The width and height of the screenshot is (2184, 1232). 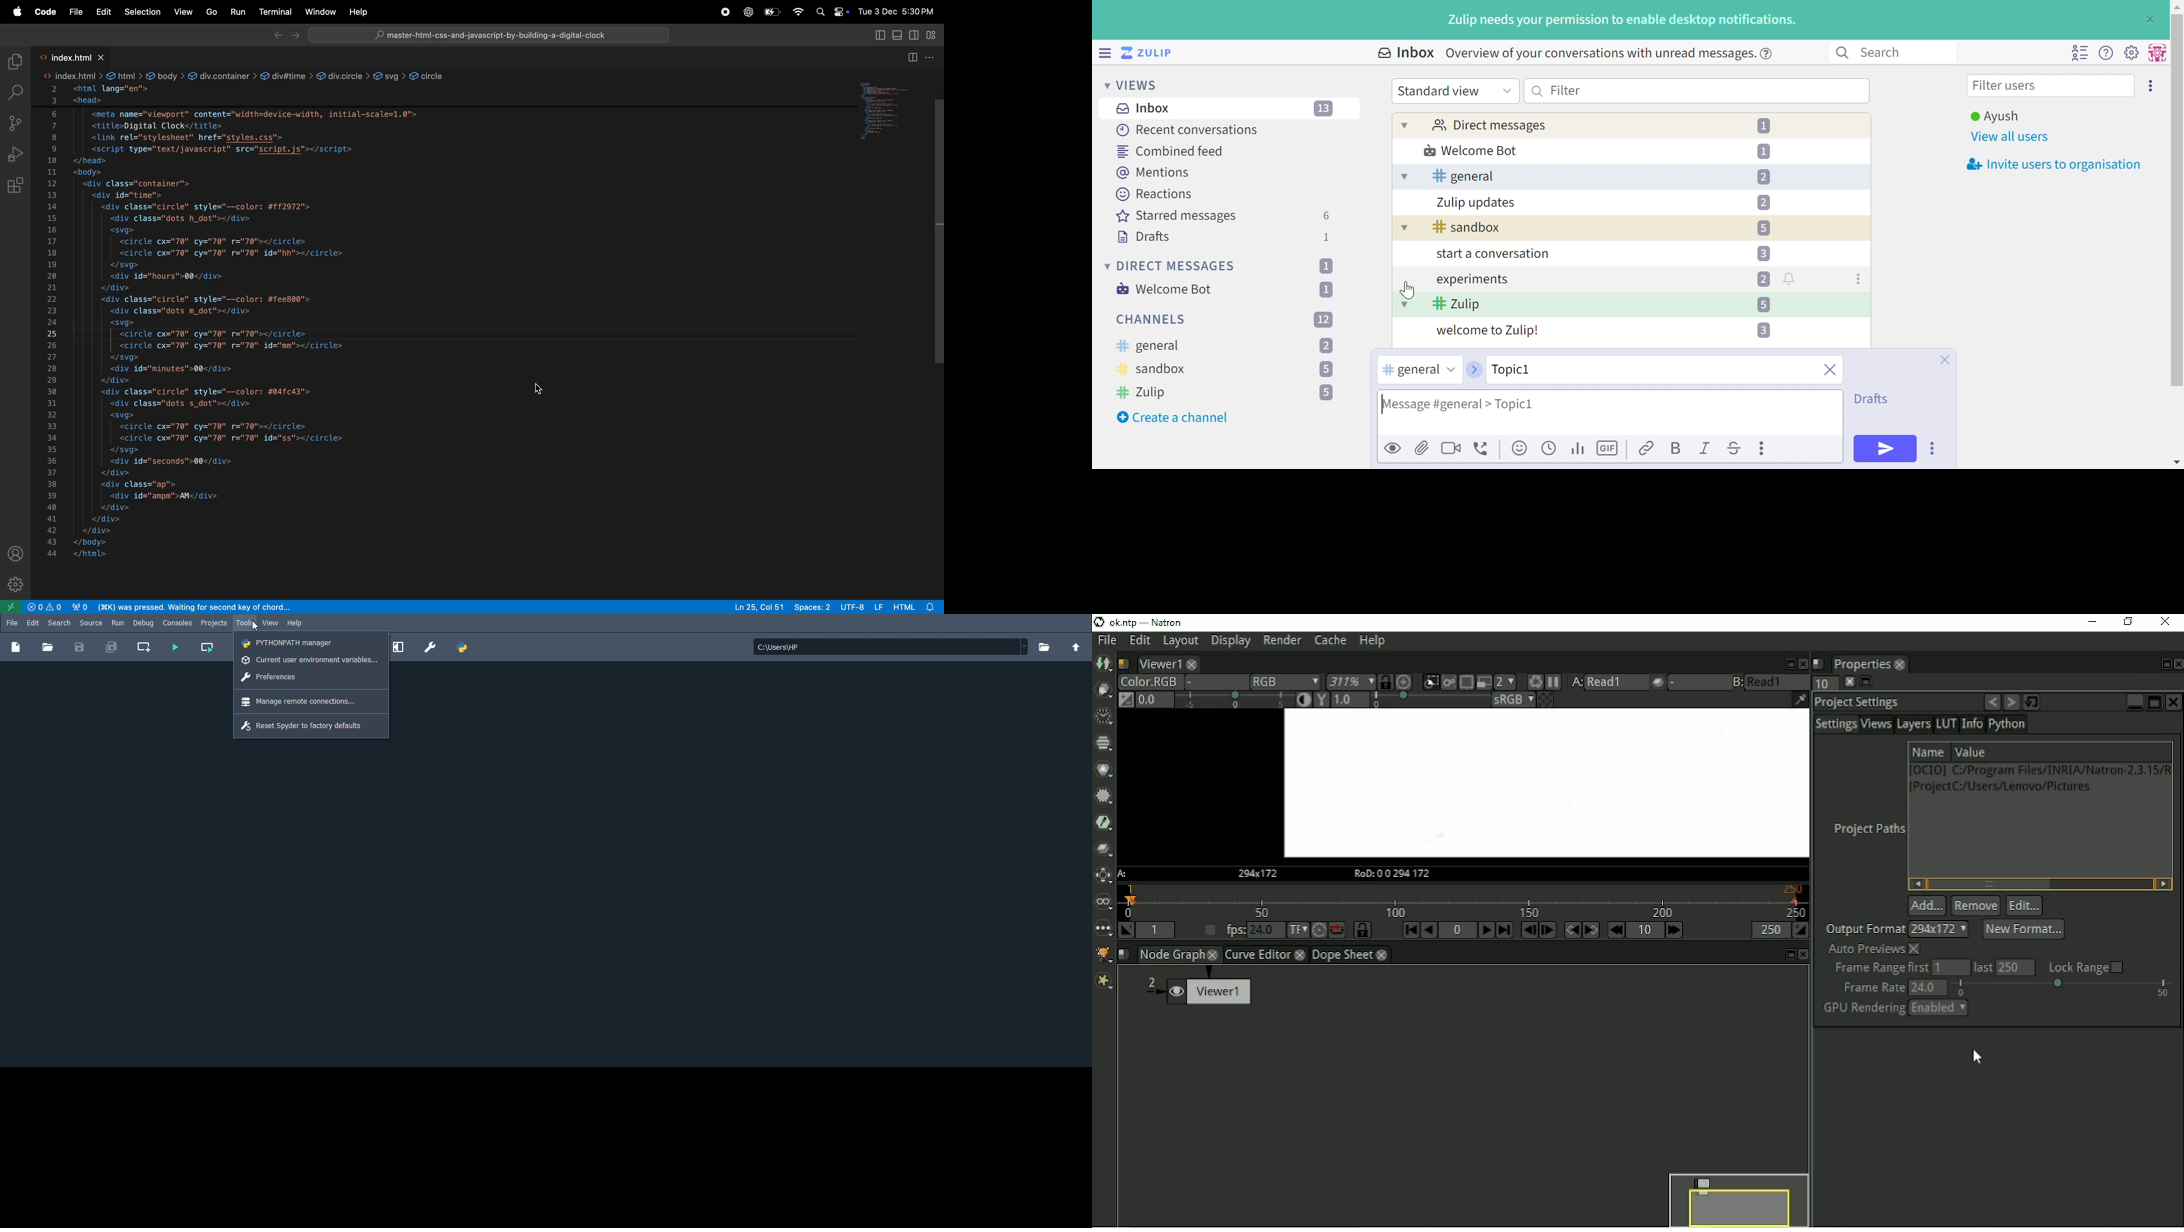 What do you see at coordinates (1405, 53) in the screenshot?
I see `Inbox` at bounding box center [1405, 53].